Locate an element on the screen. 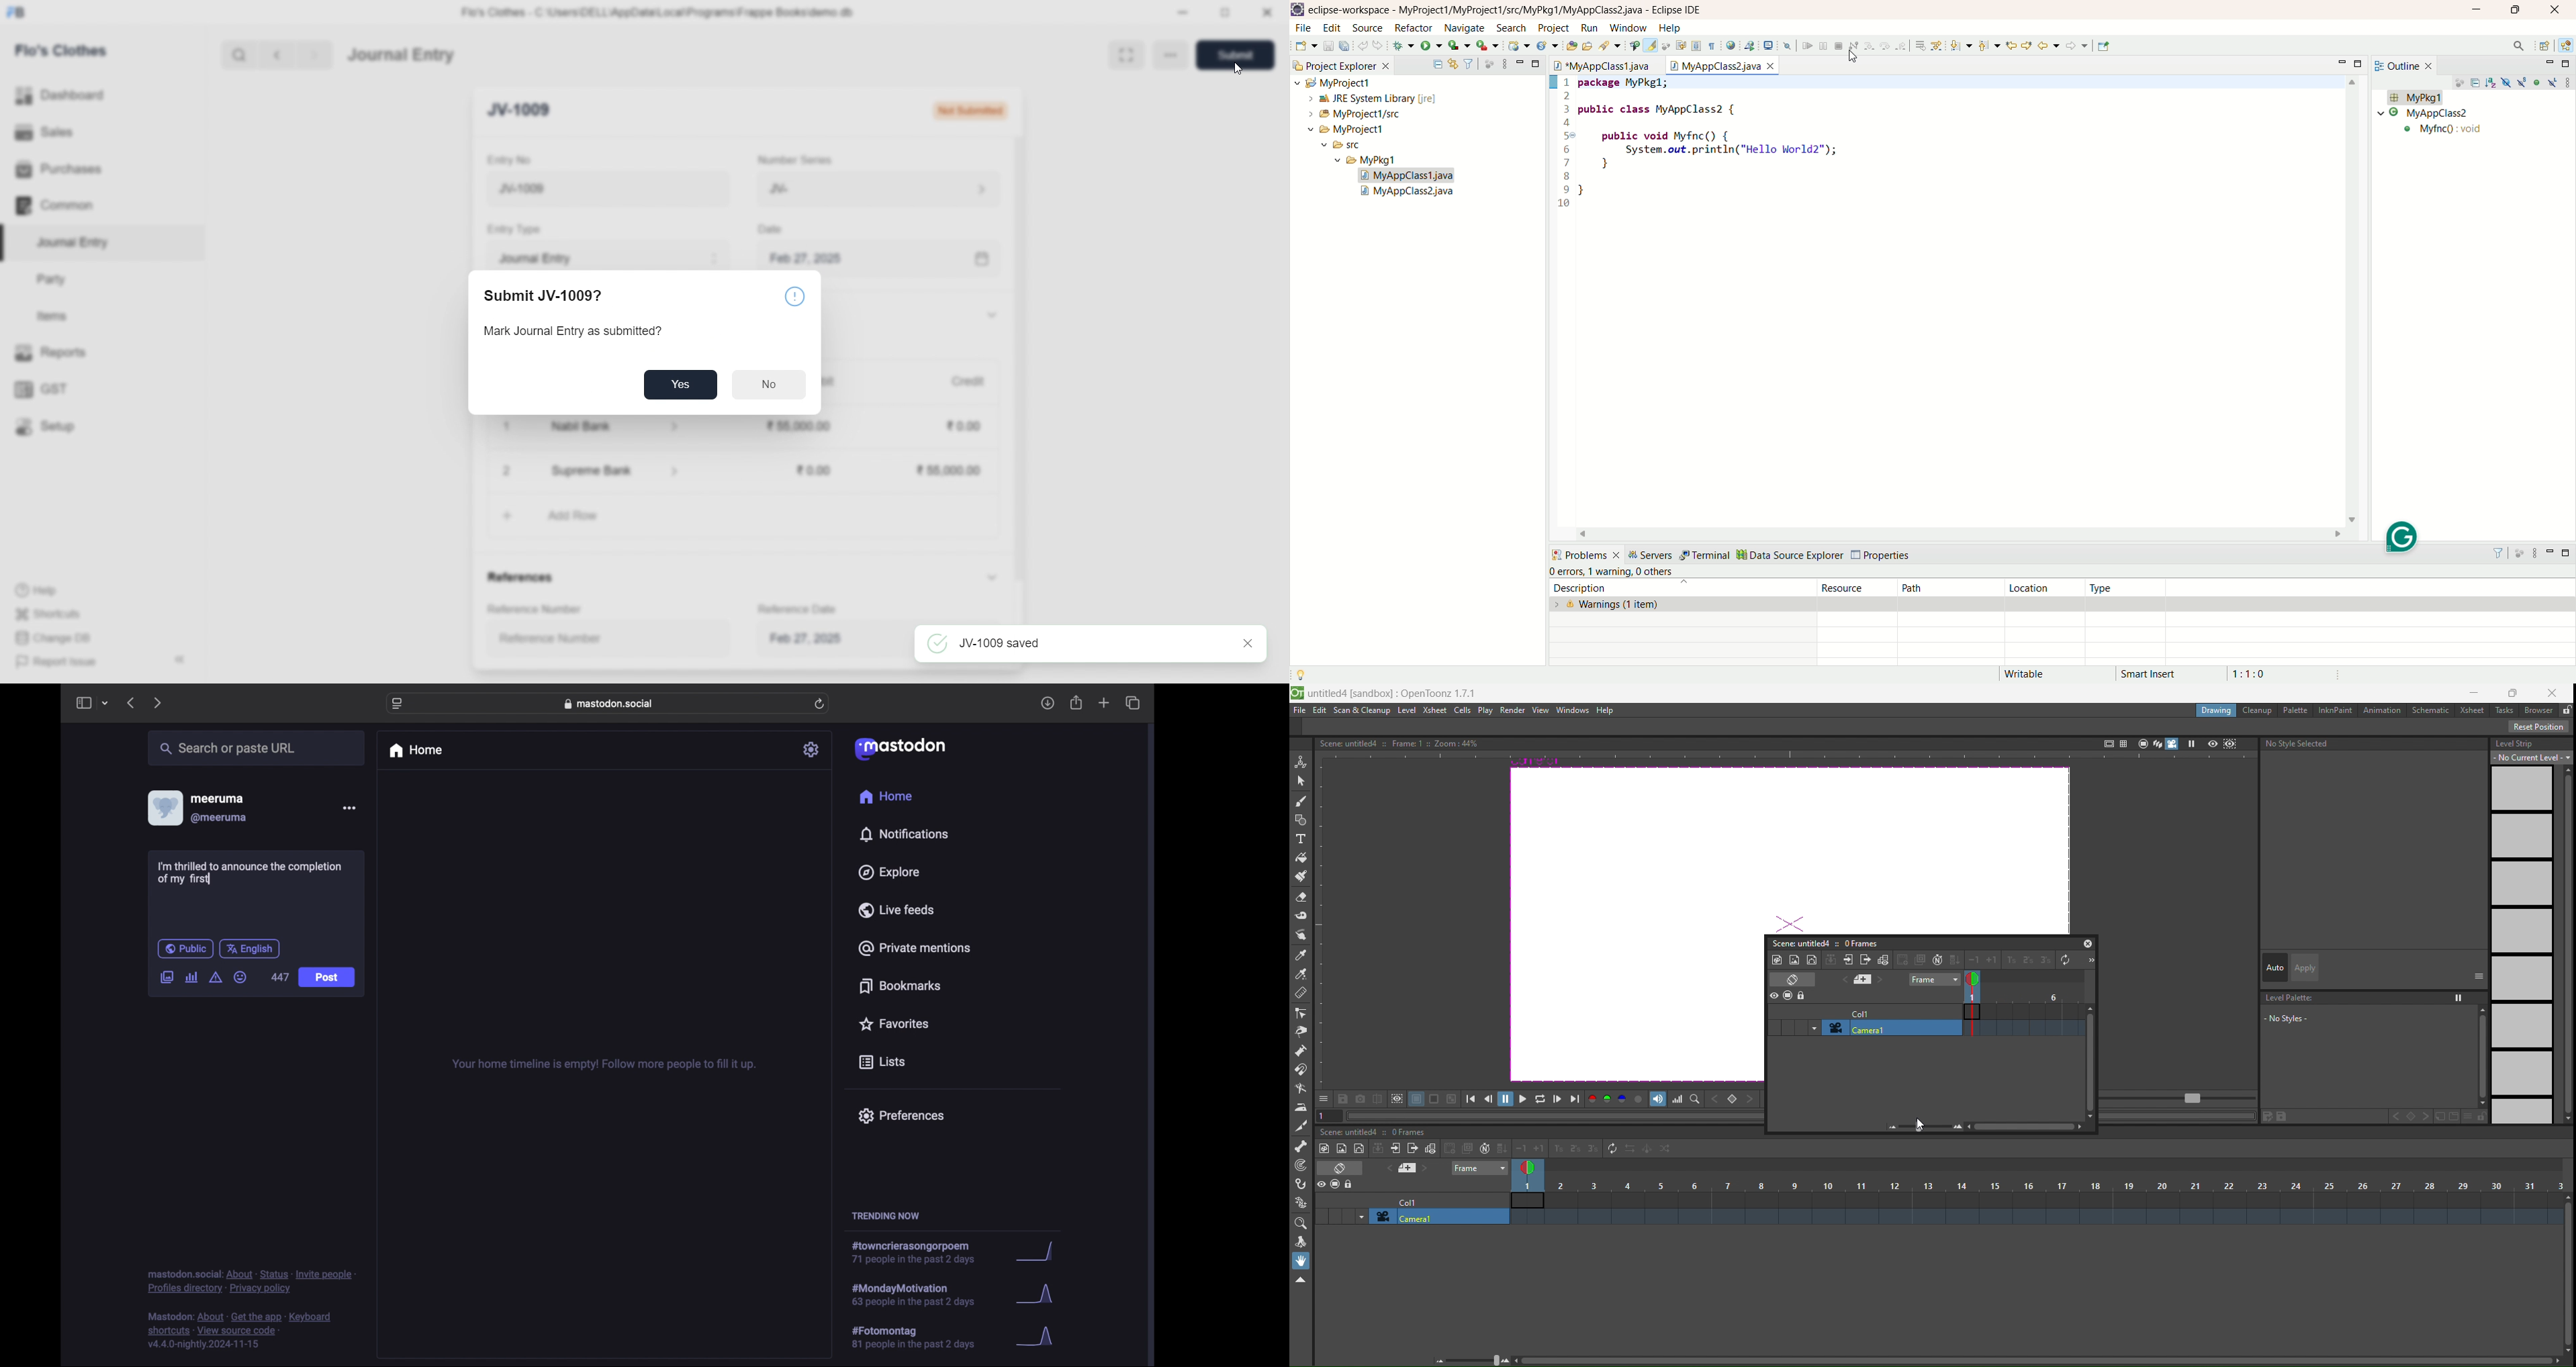  ruler tool is located at coordinates (1299, 992).